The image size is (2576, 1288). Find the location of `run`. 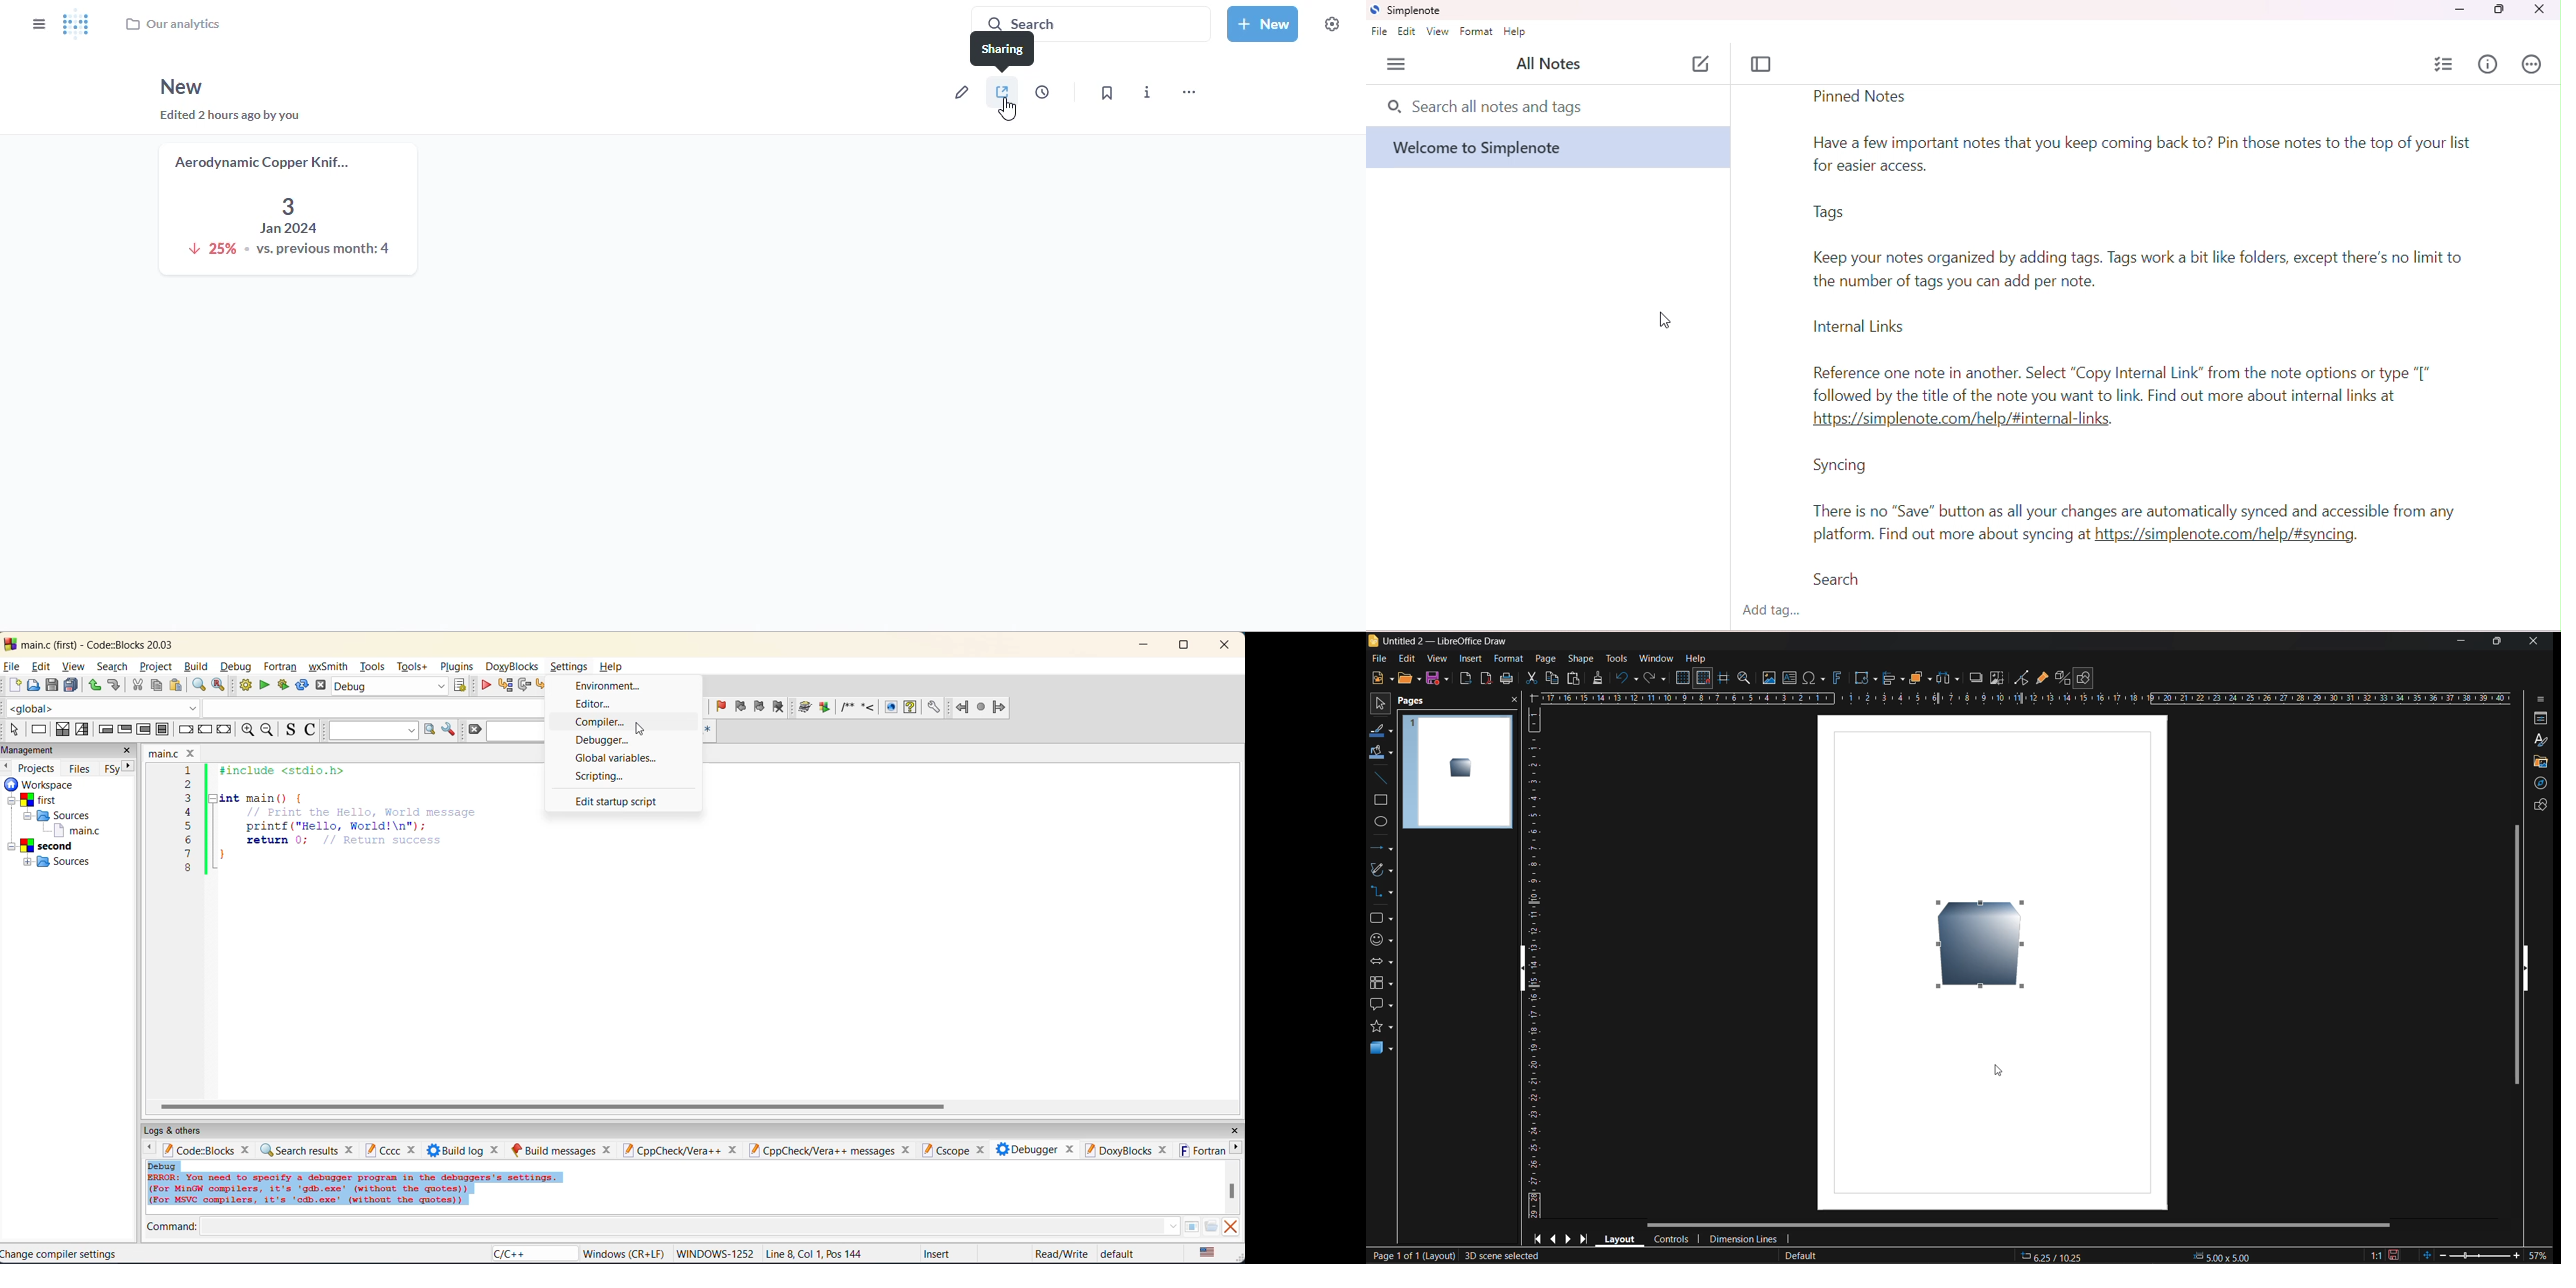

run is located at coordinates (264, 685).